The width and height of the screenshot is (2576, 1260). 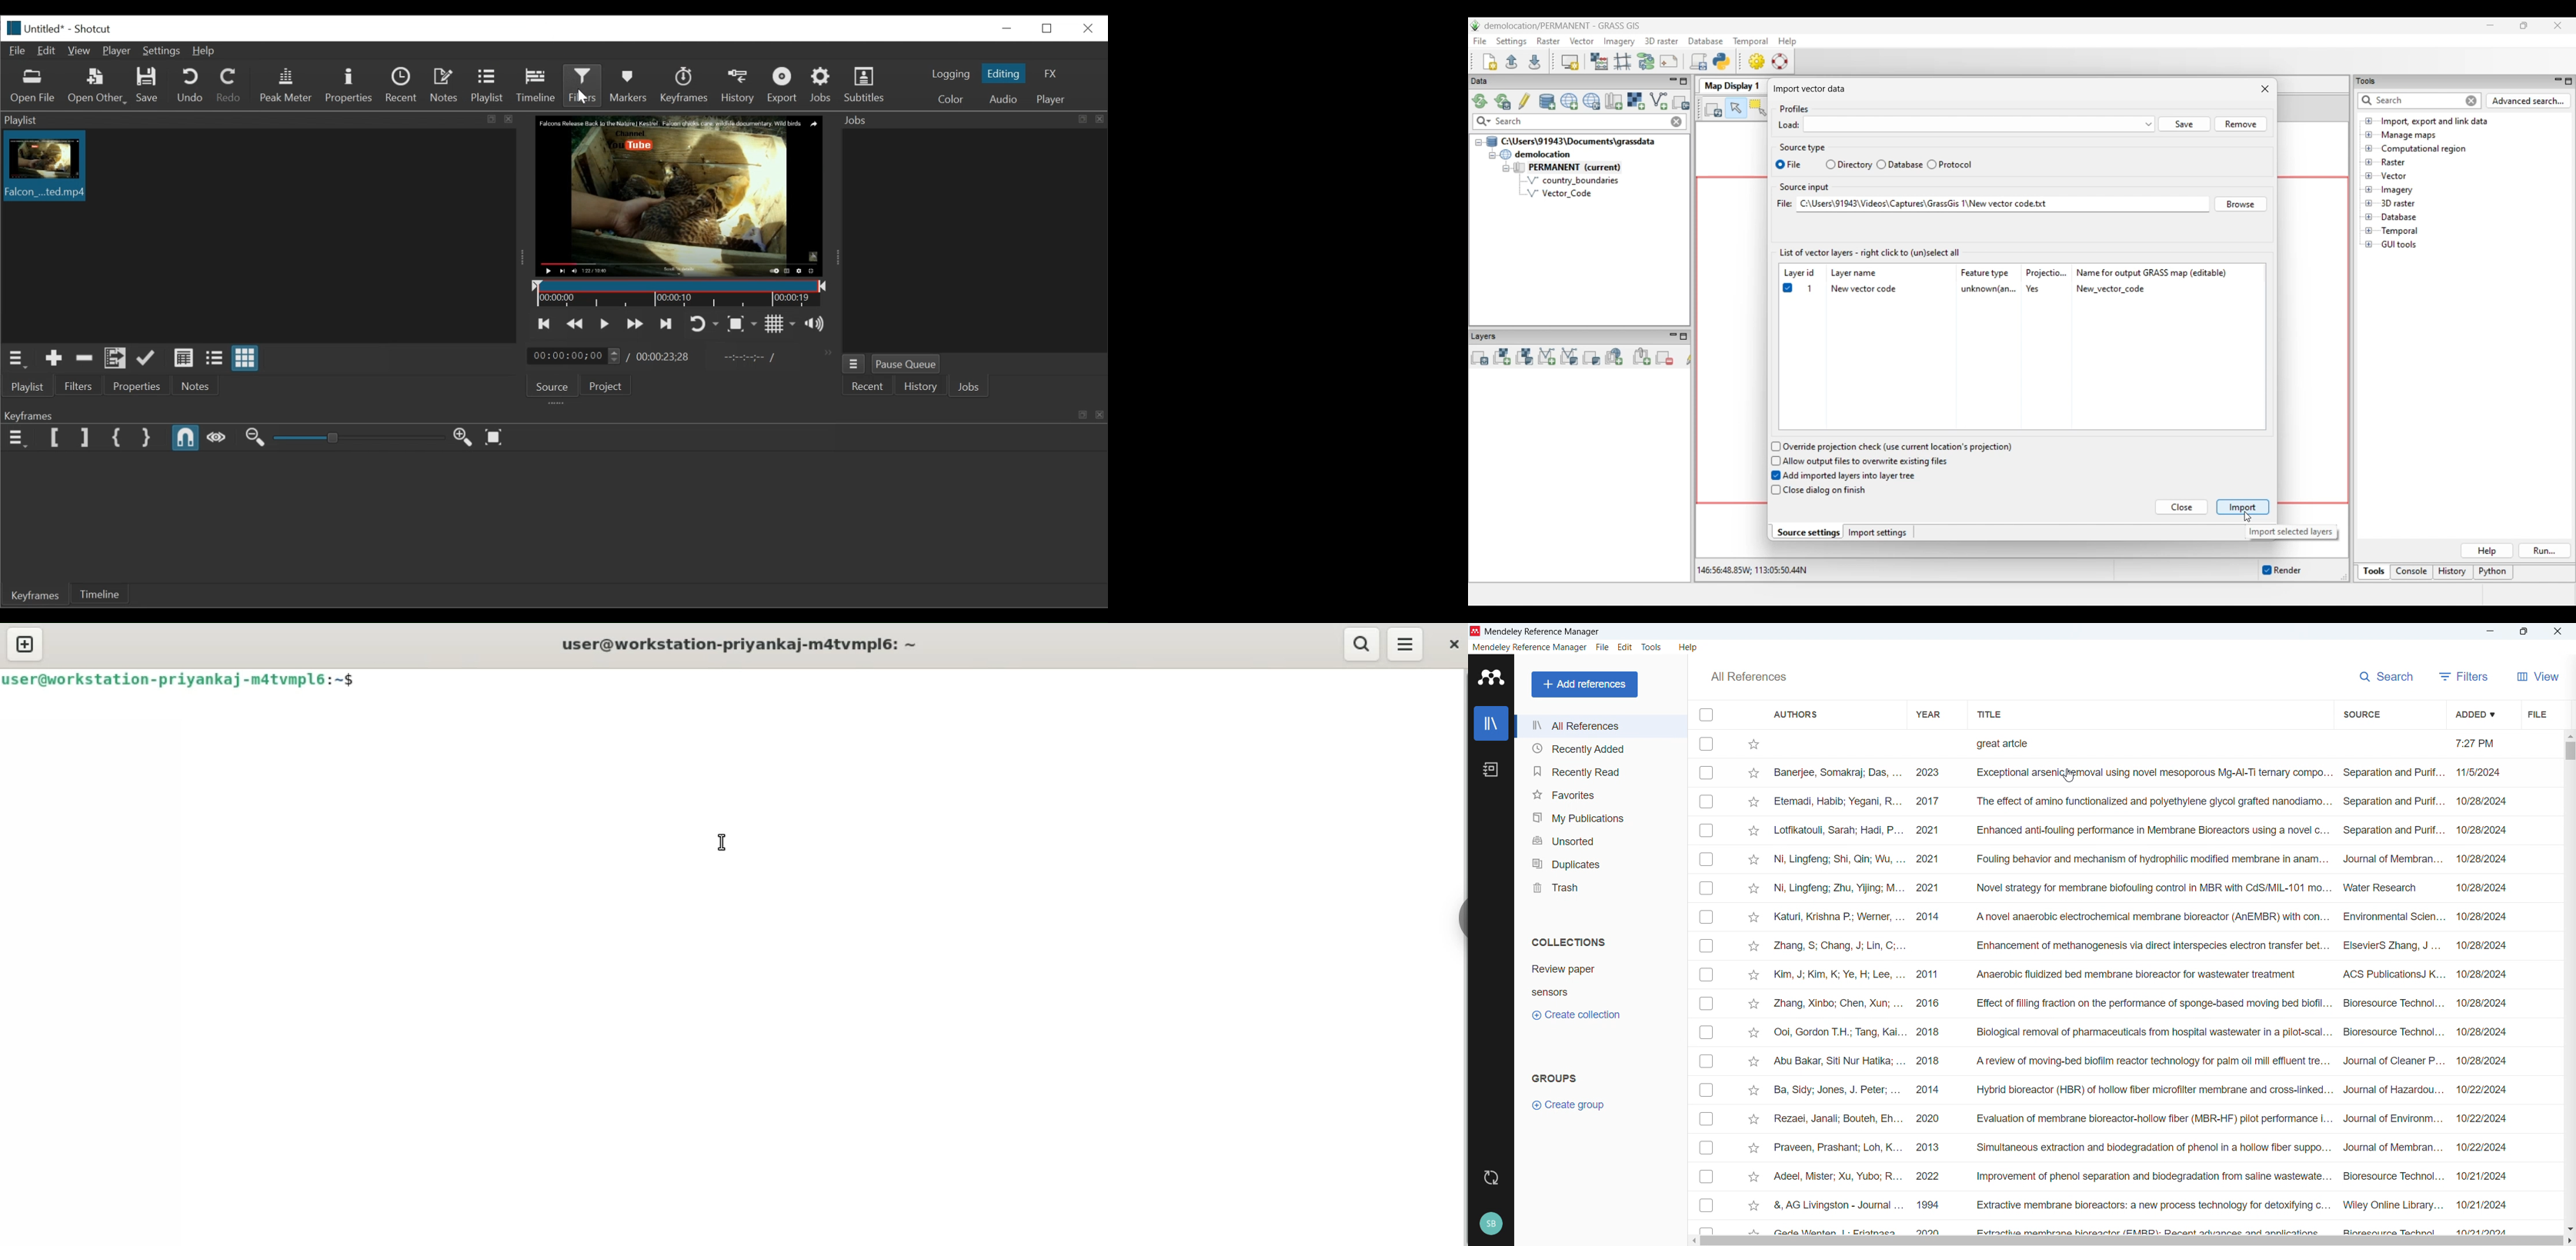 I want to click on all references, so click(x=1600, y=726).